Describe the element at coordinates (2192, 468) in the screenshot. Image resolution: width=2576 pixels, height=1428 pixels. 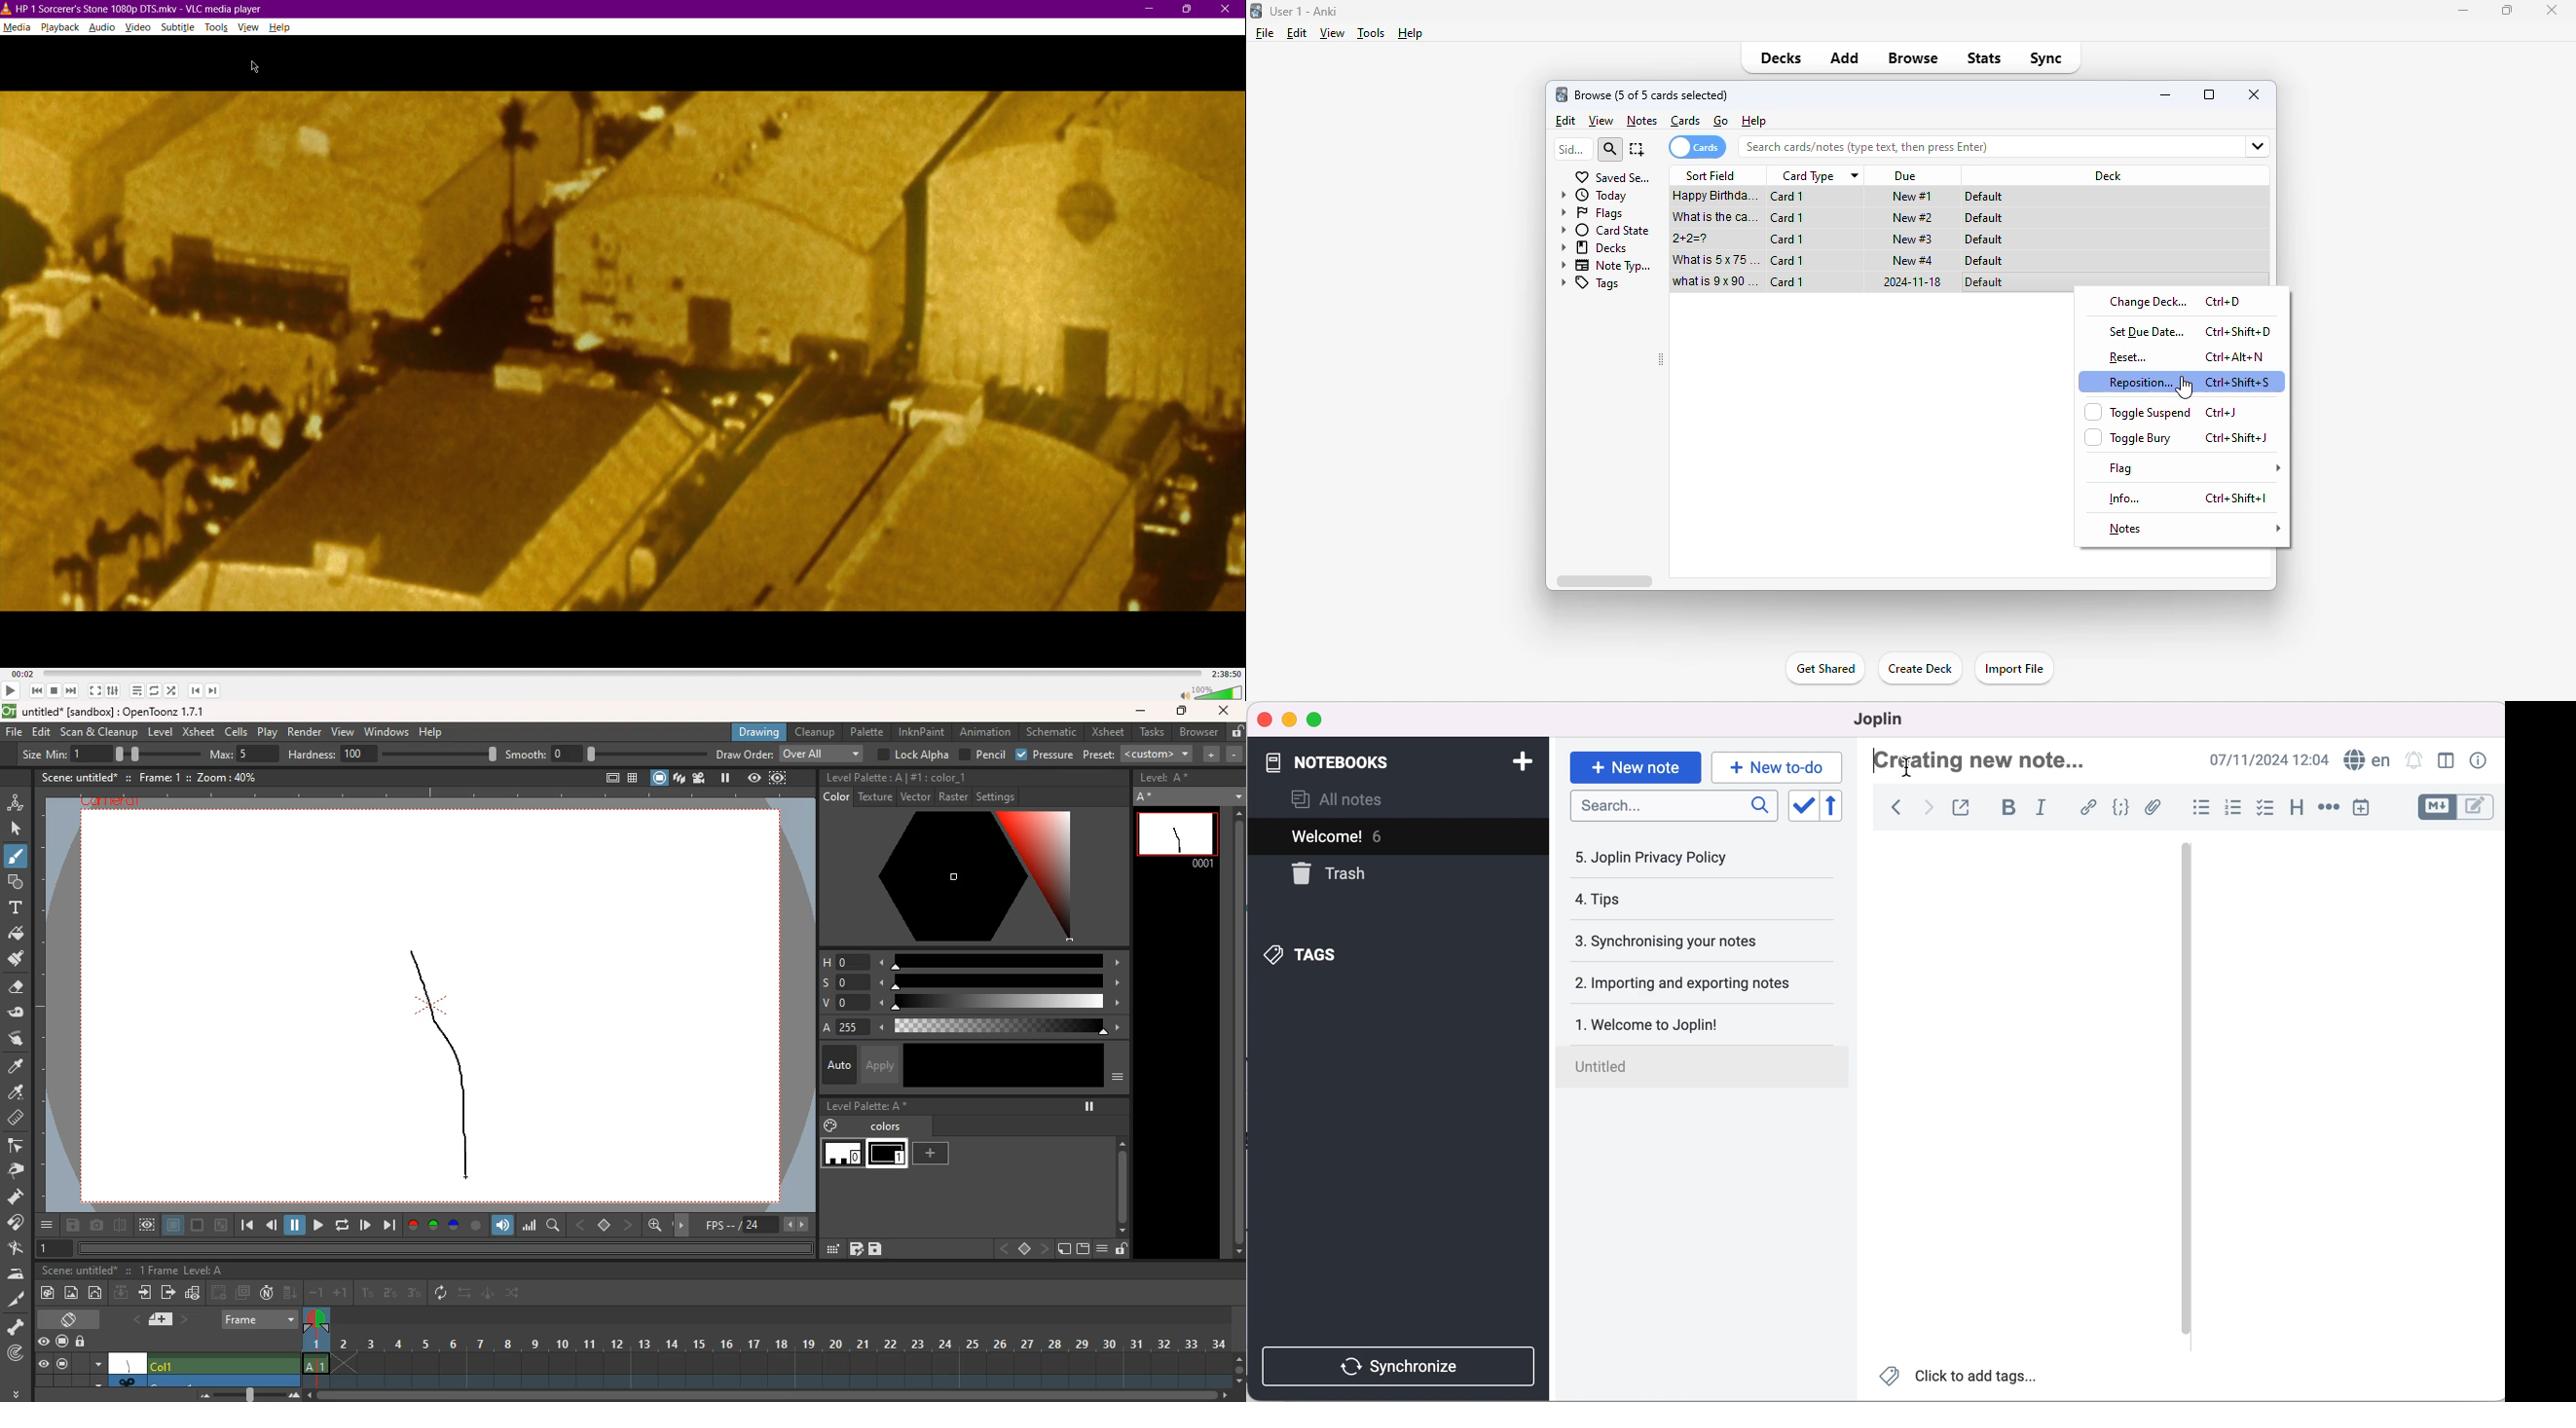
I see `flag` at that location.